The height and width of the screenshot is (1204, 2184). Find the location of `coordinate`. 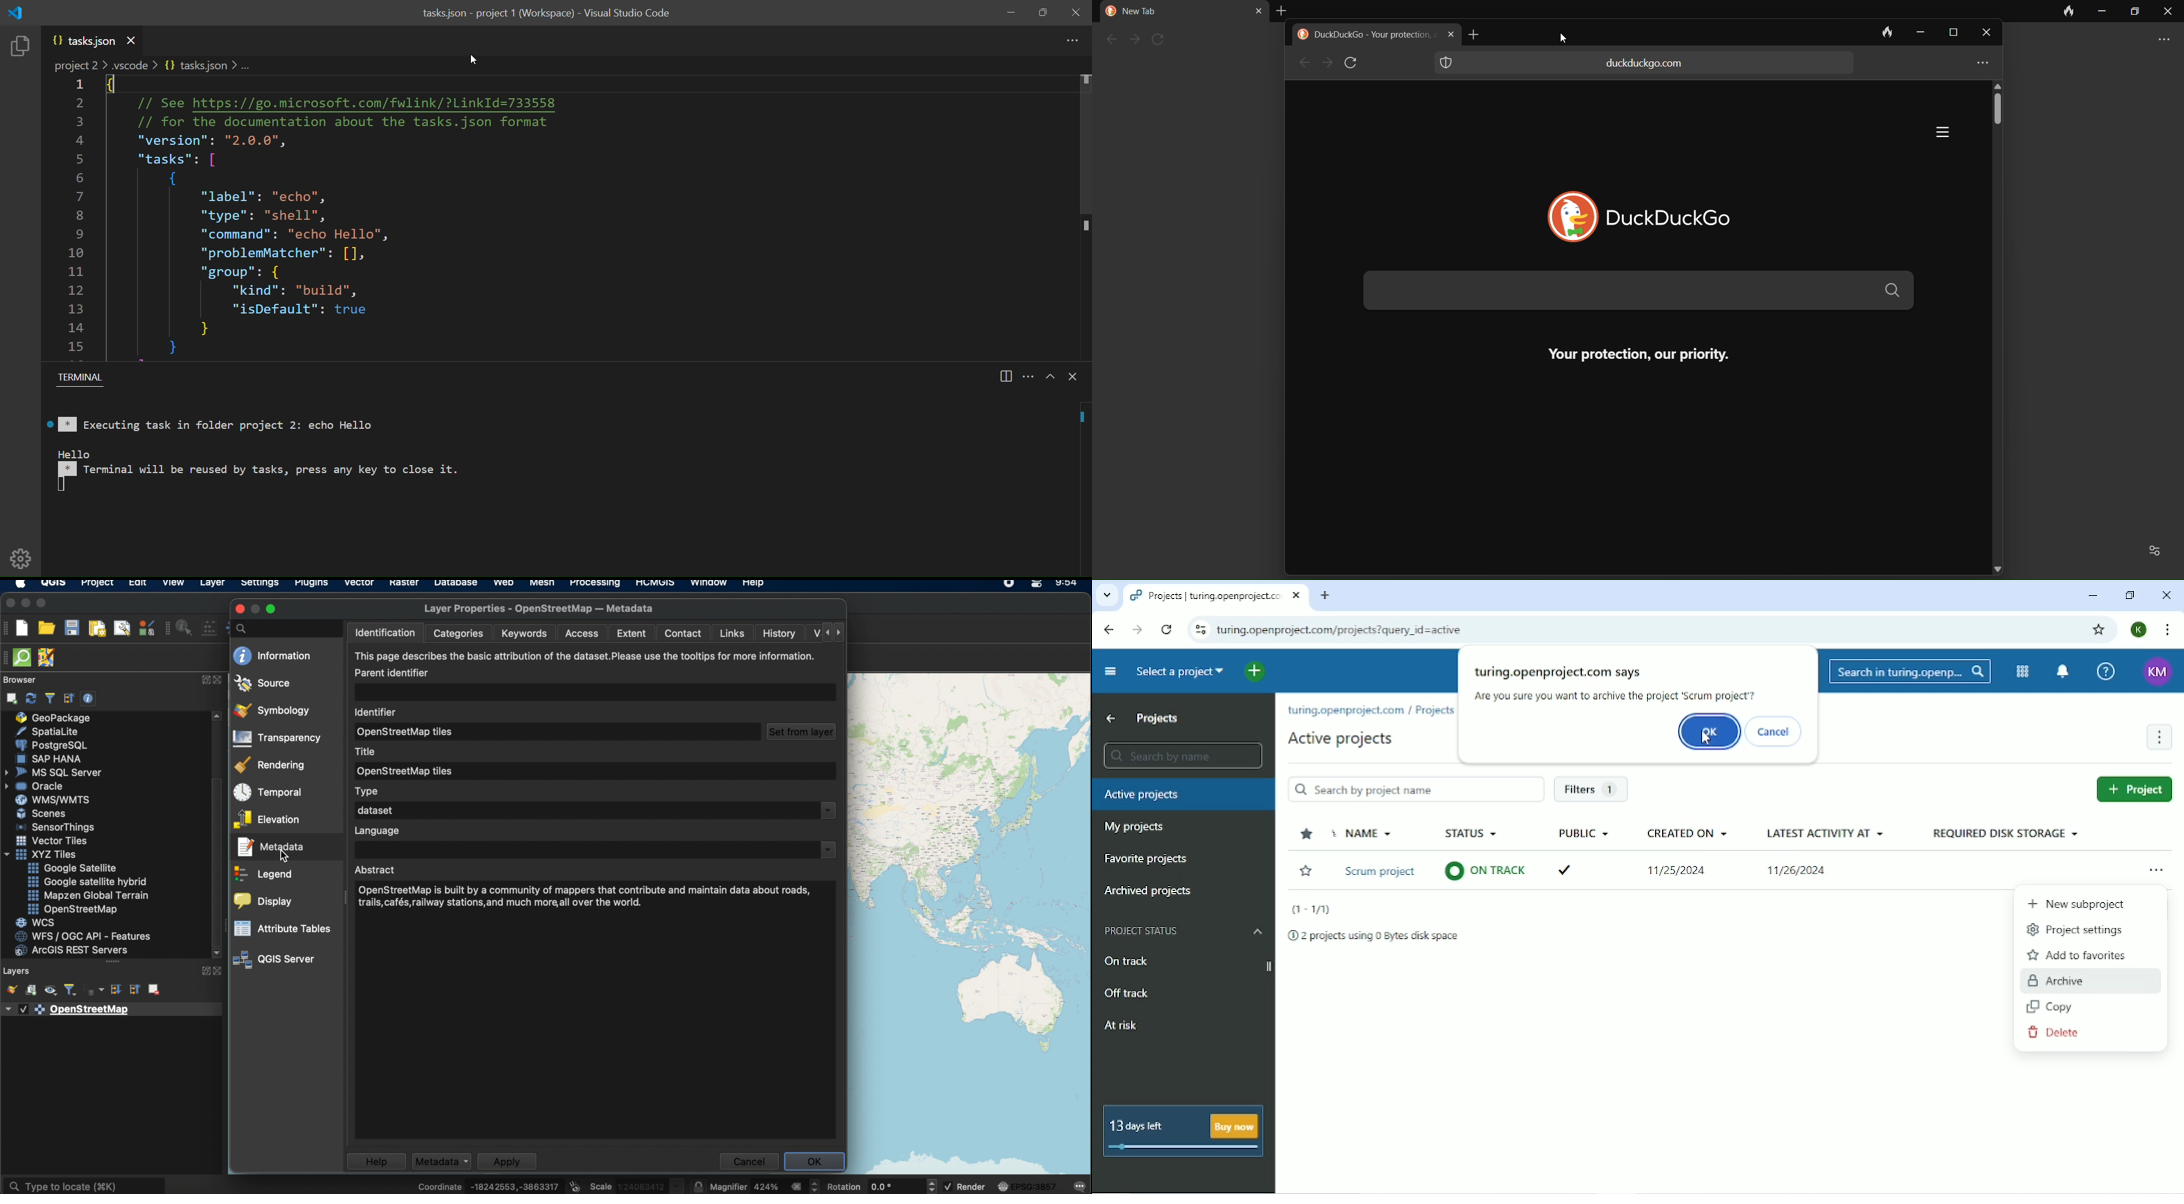

coordinate is located at coordinates (488, 1183).